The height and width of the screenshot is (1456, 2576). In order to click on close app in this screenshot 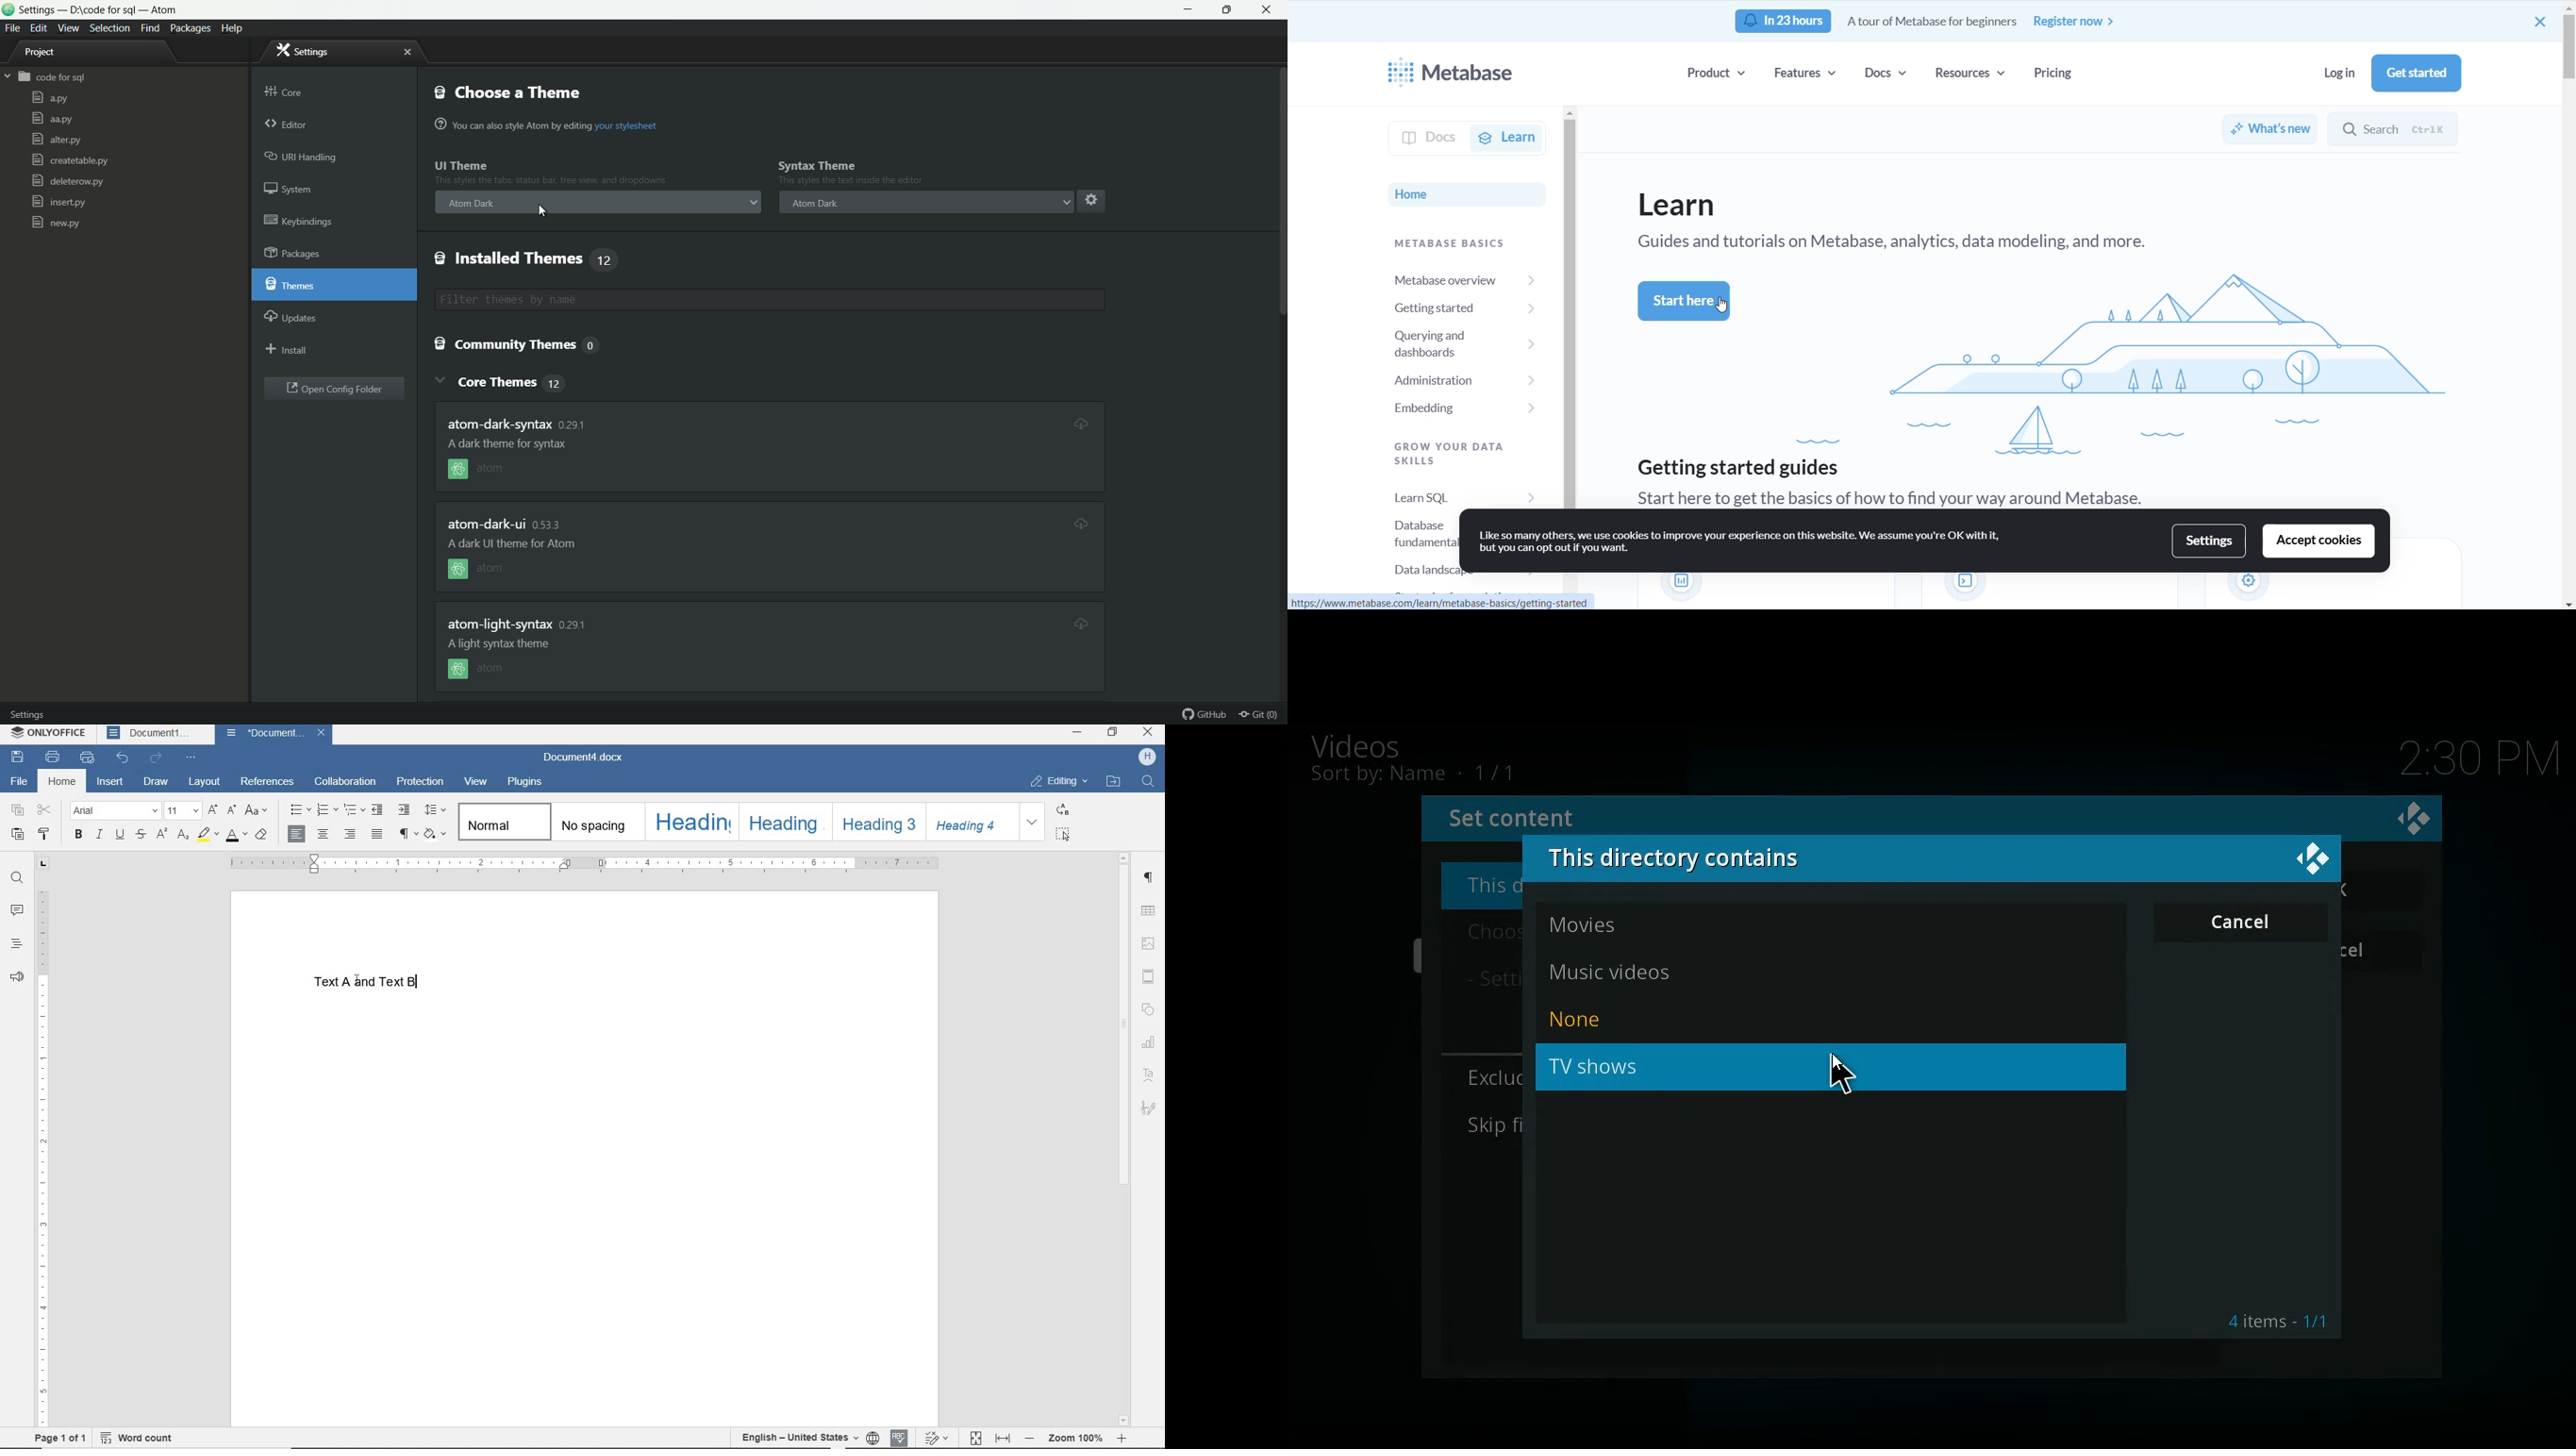, I will do `click(1271, 10)`.